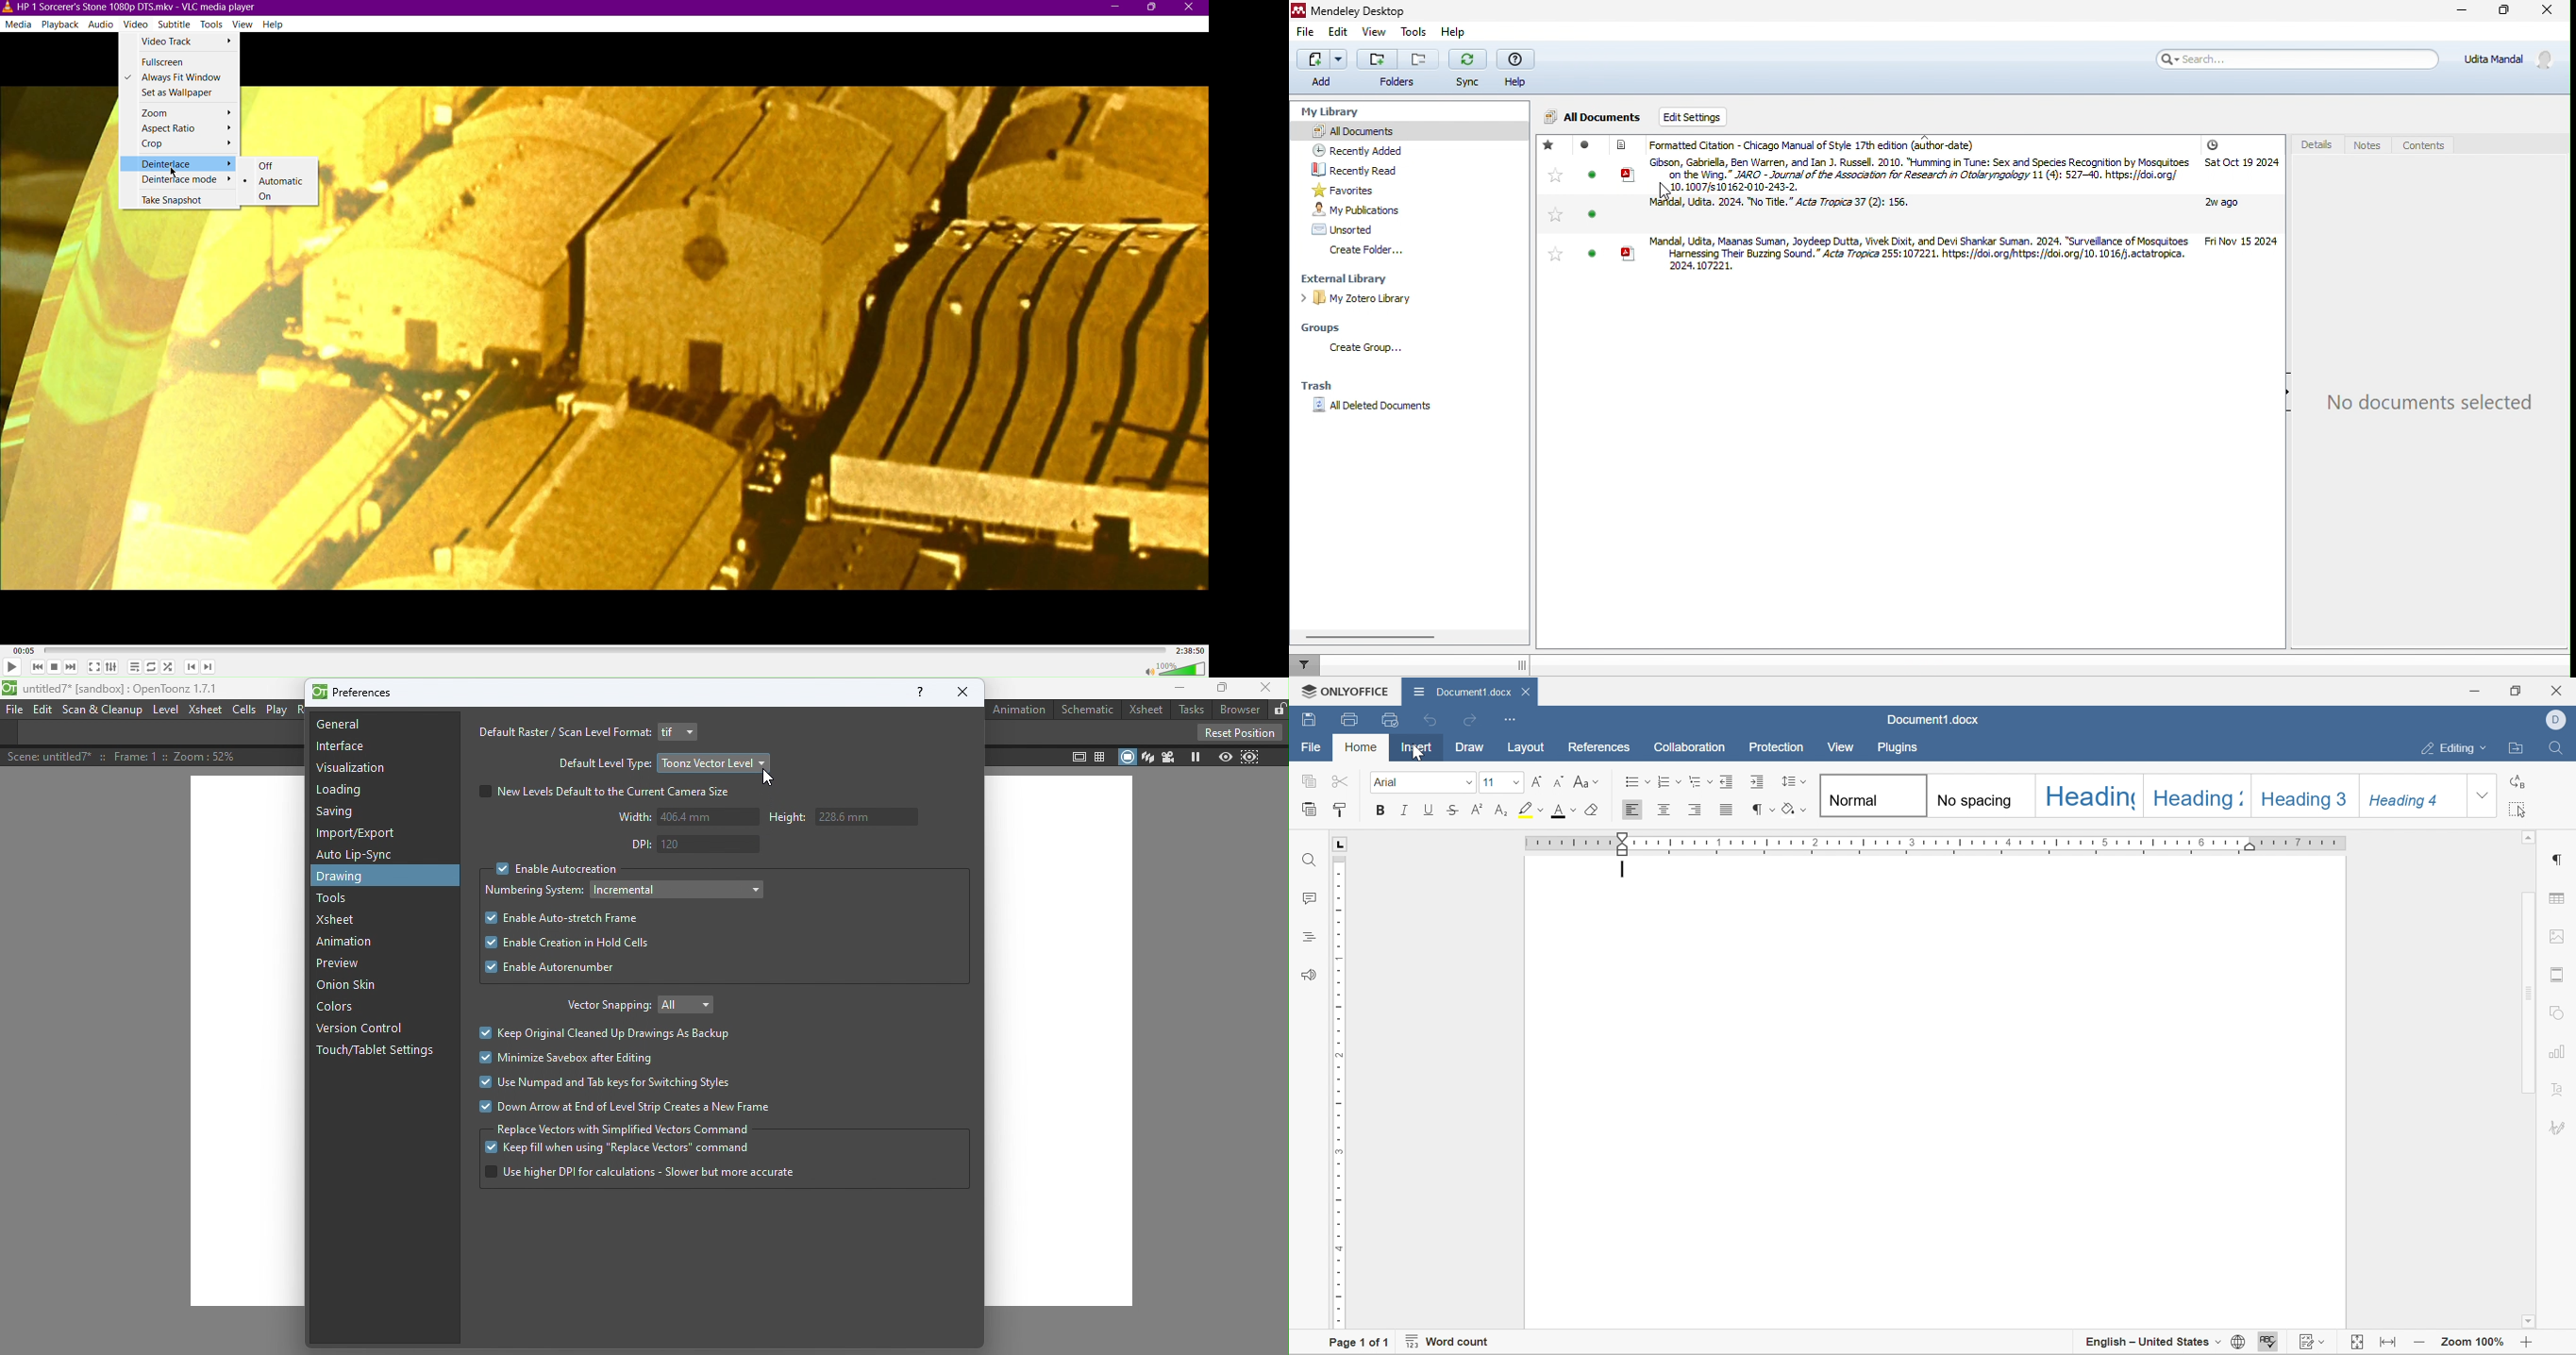 The image size is (2576, 1372). Describe the element at coordinates (2532, 1323) in the screenshot. I see `Scroll down` at that location.